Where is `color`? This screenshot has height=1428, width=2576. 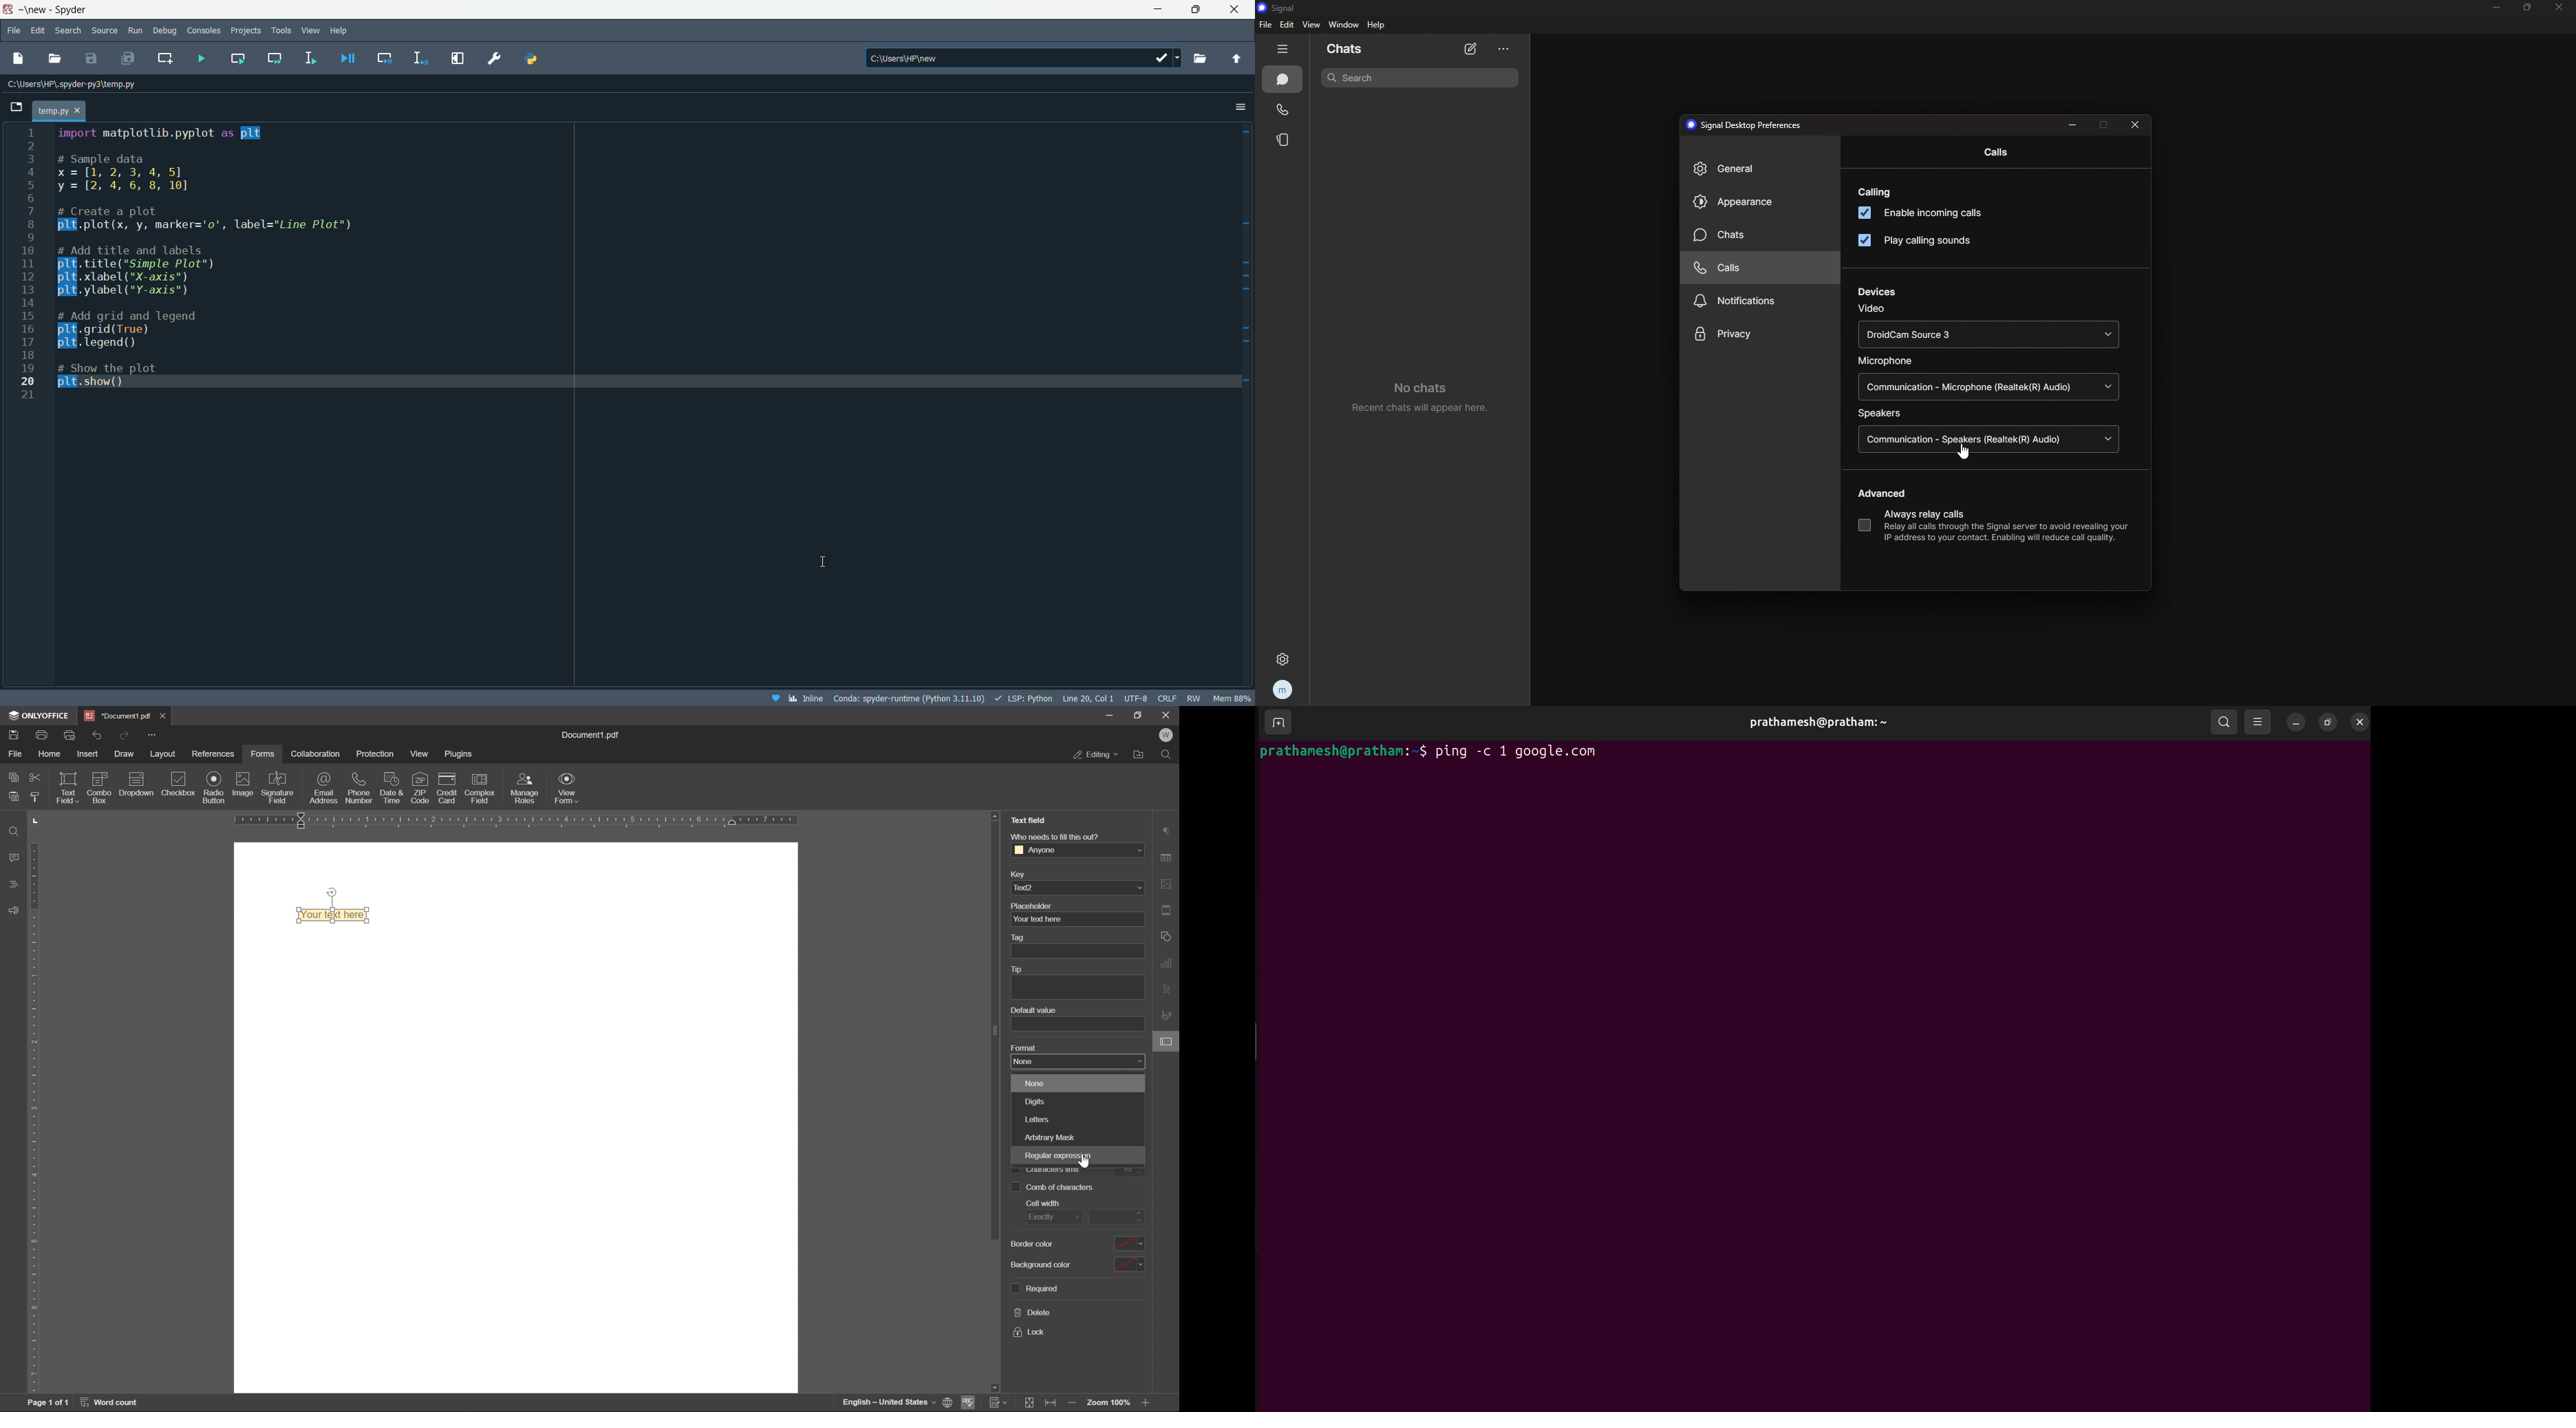
color is located at coordinates (1130, 1265).